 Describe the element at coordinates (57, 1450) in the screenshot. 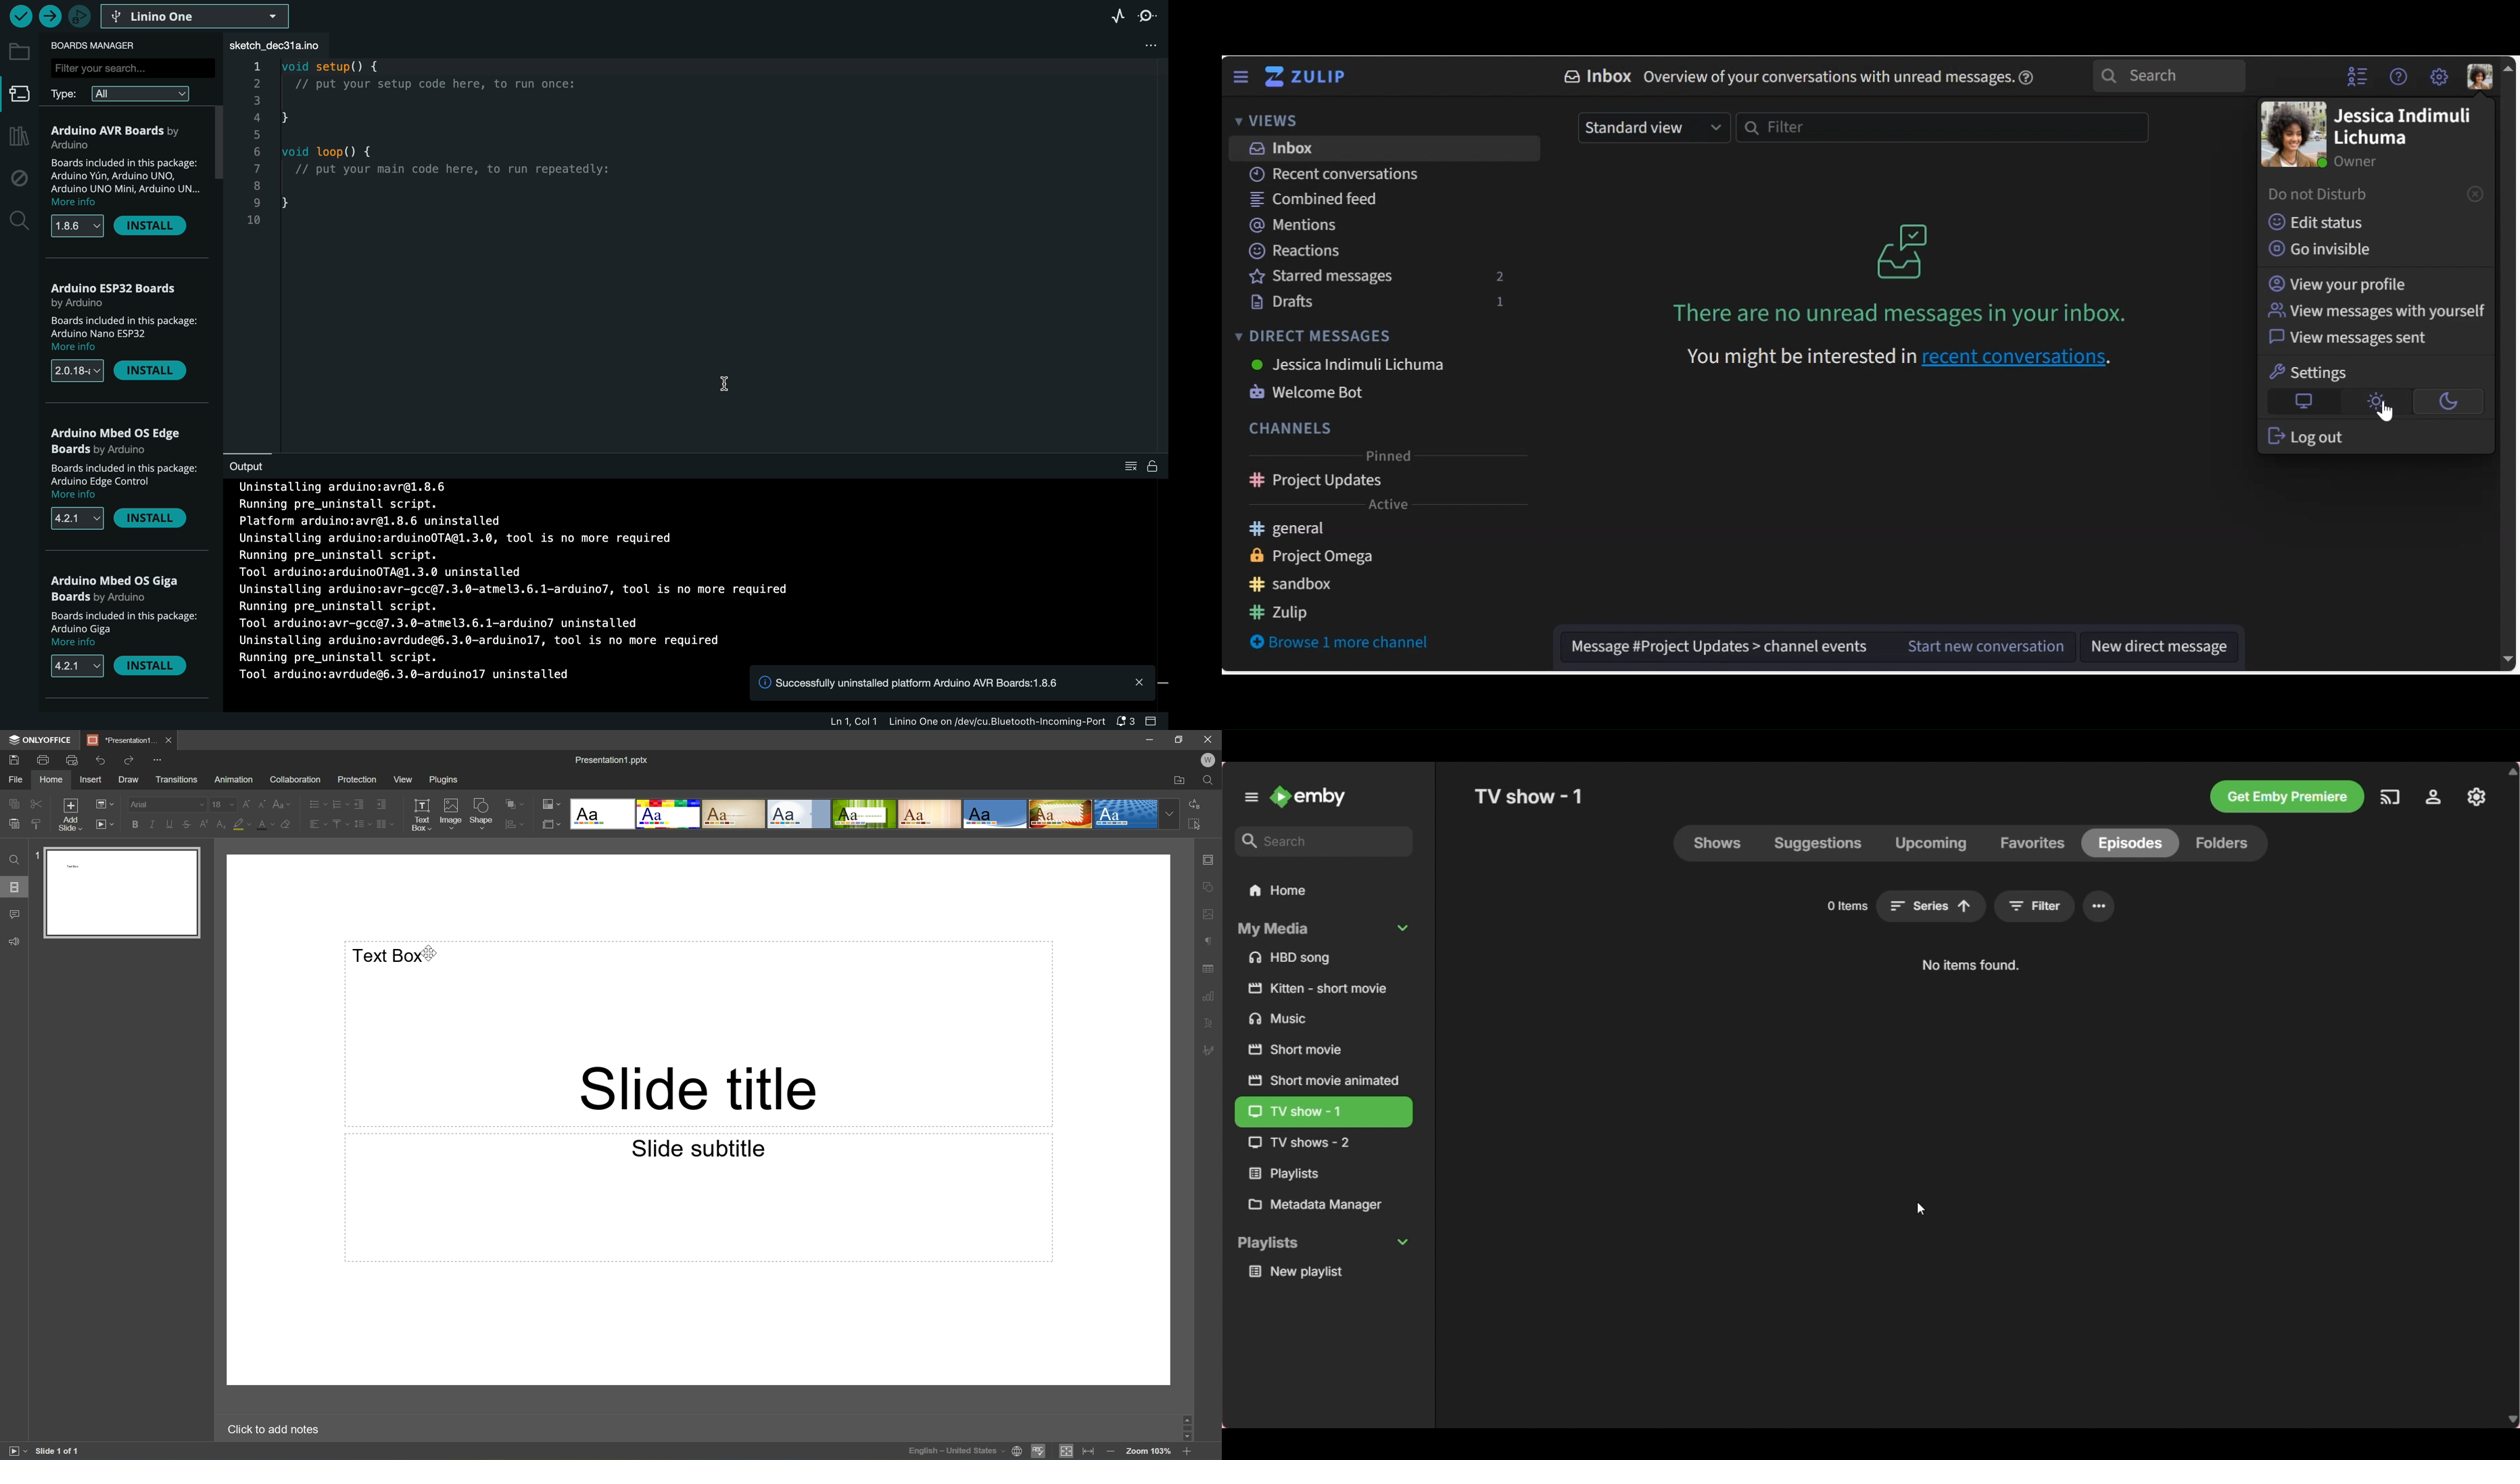

I see `Slide 1 of 1` at that location.